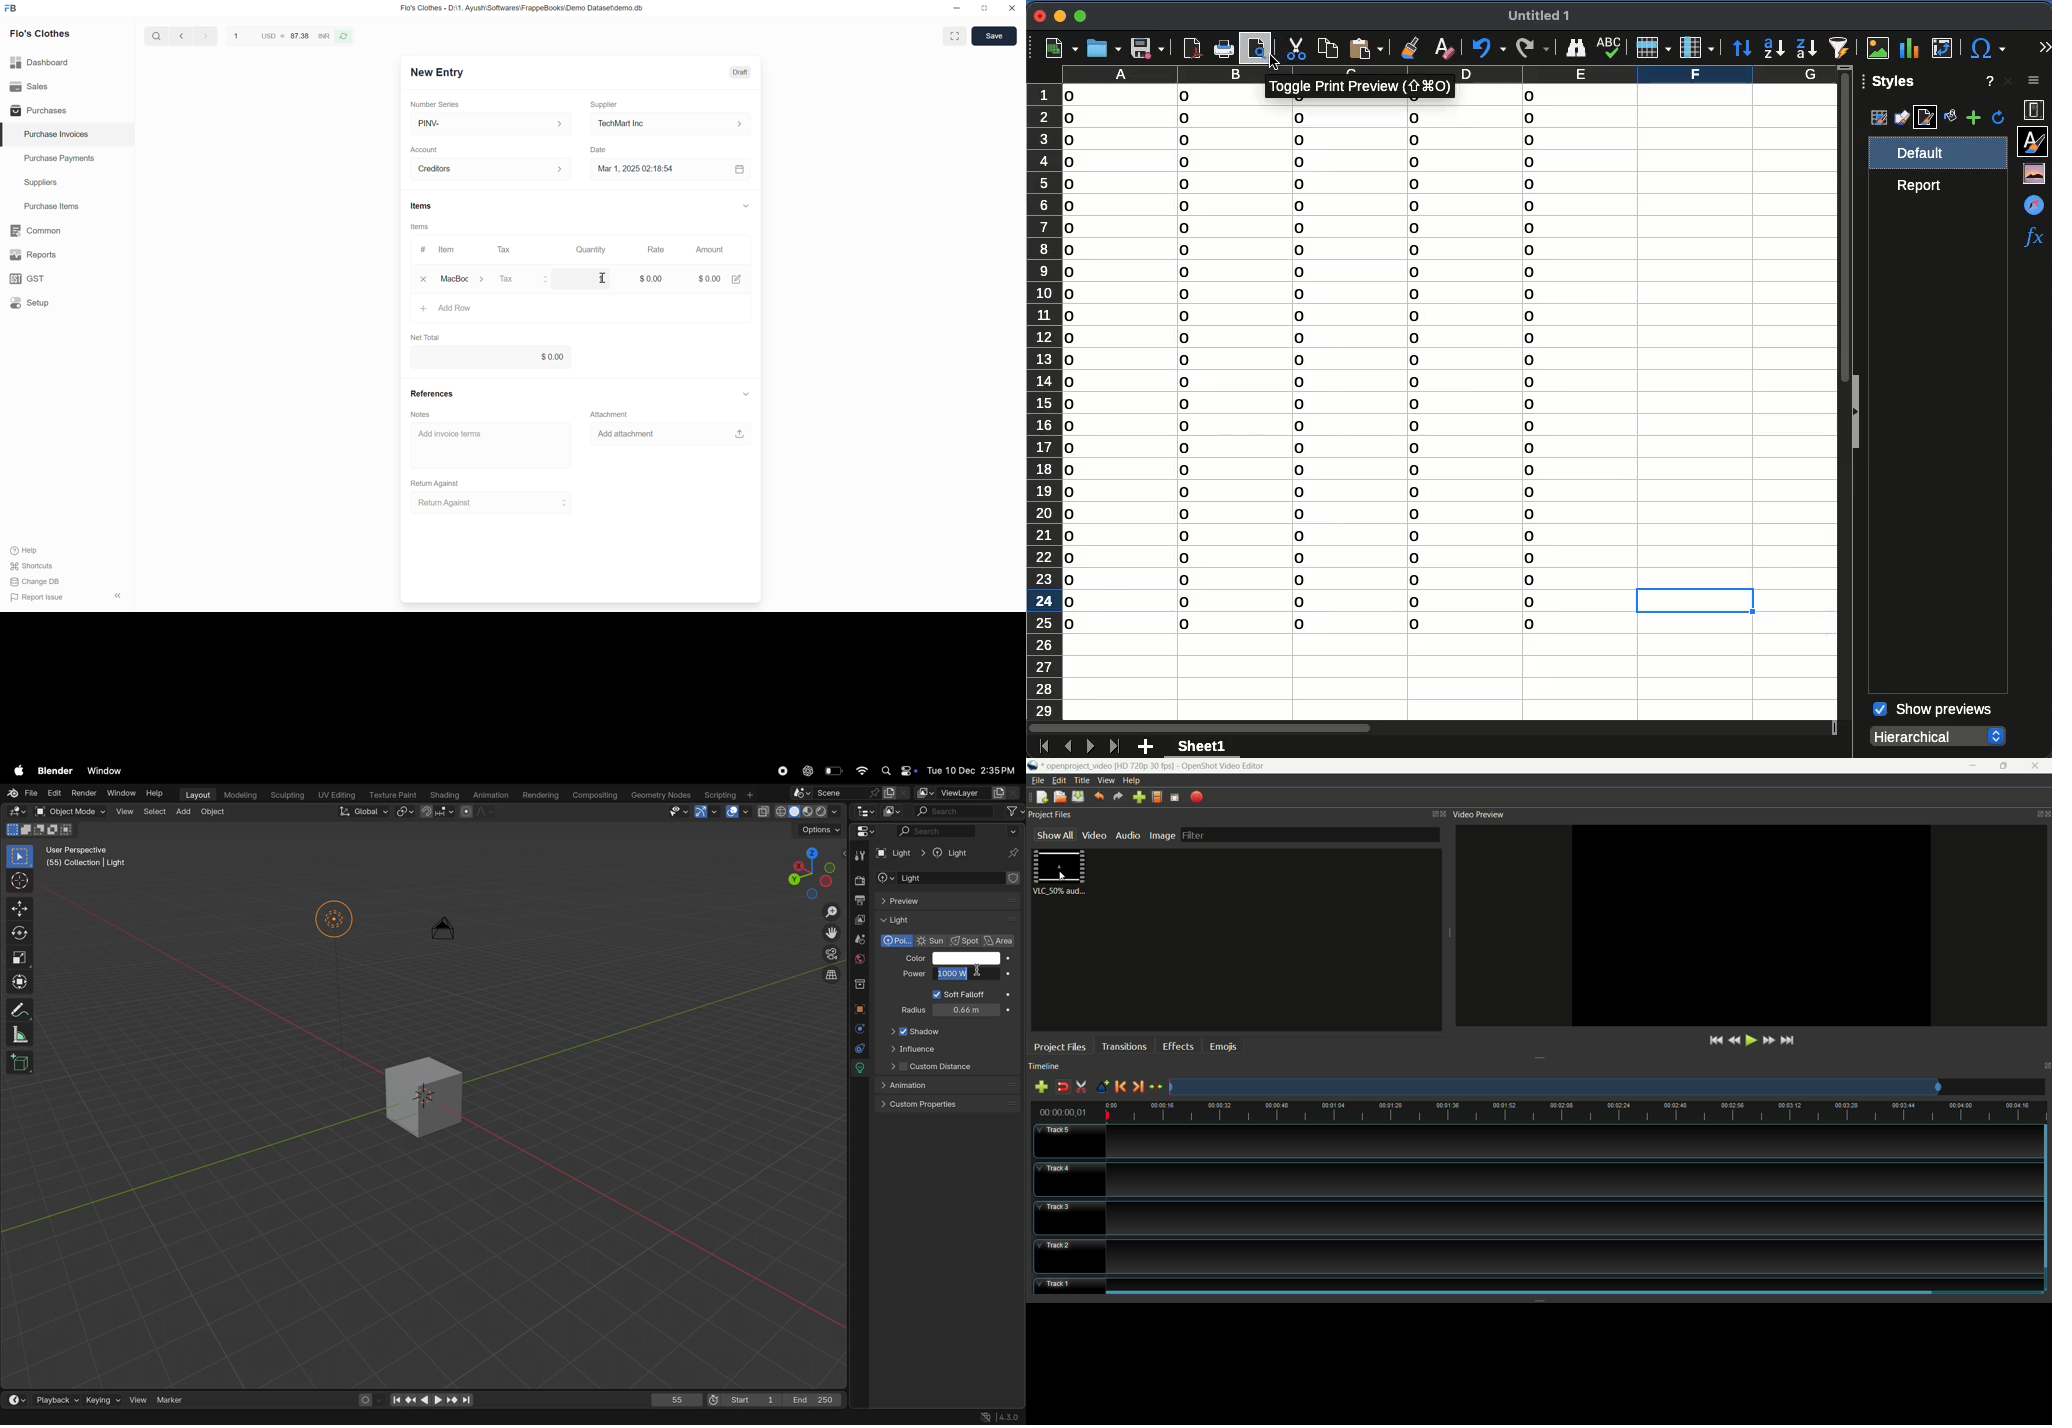 The width and height of the screenshot is (2072, 1428). What do you see at coordinates (1059, 16) in the screenshot?
I see `minimize` at bounding box center [1059, 16].